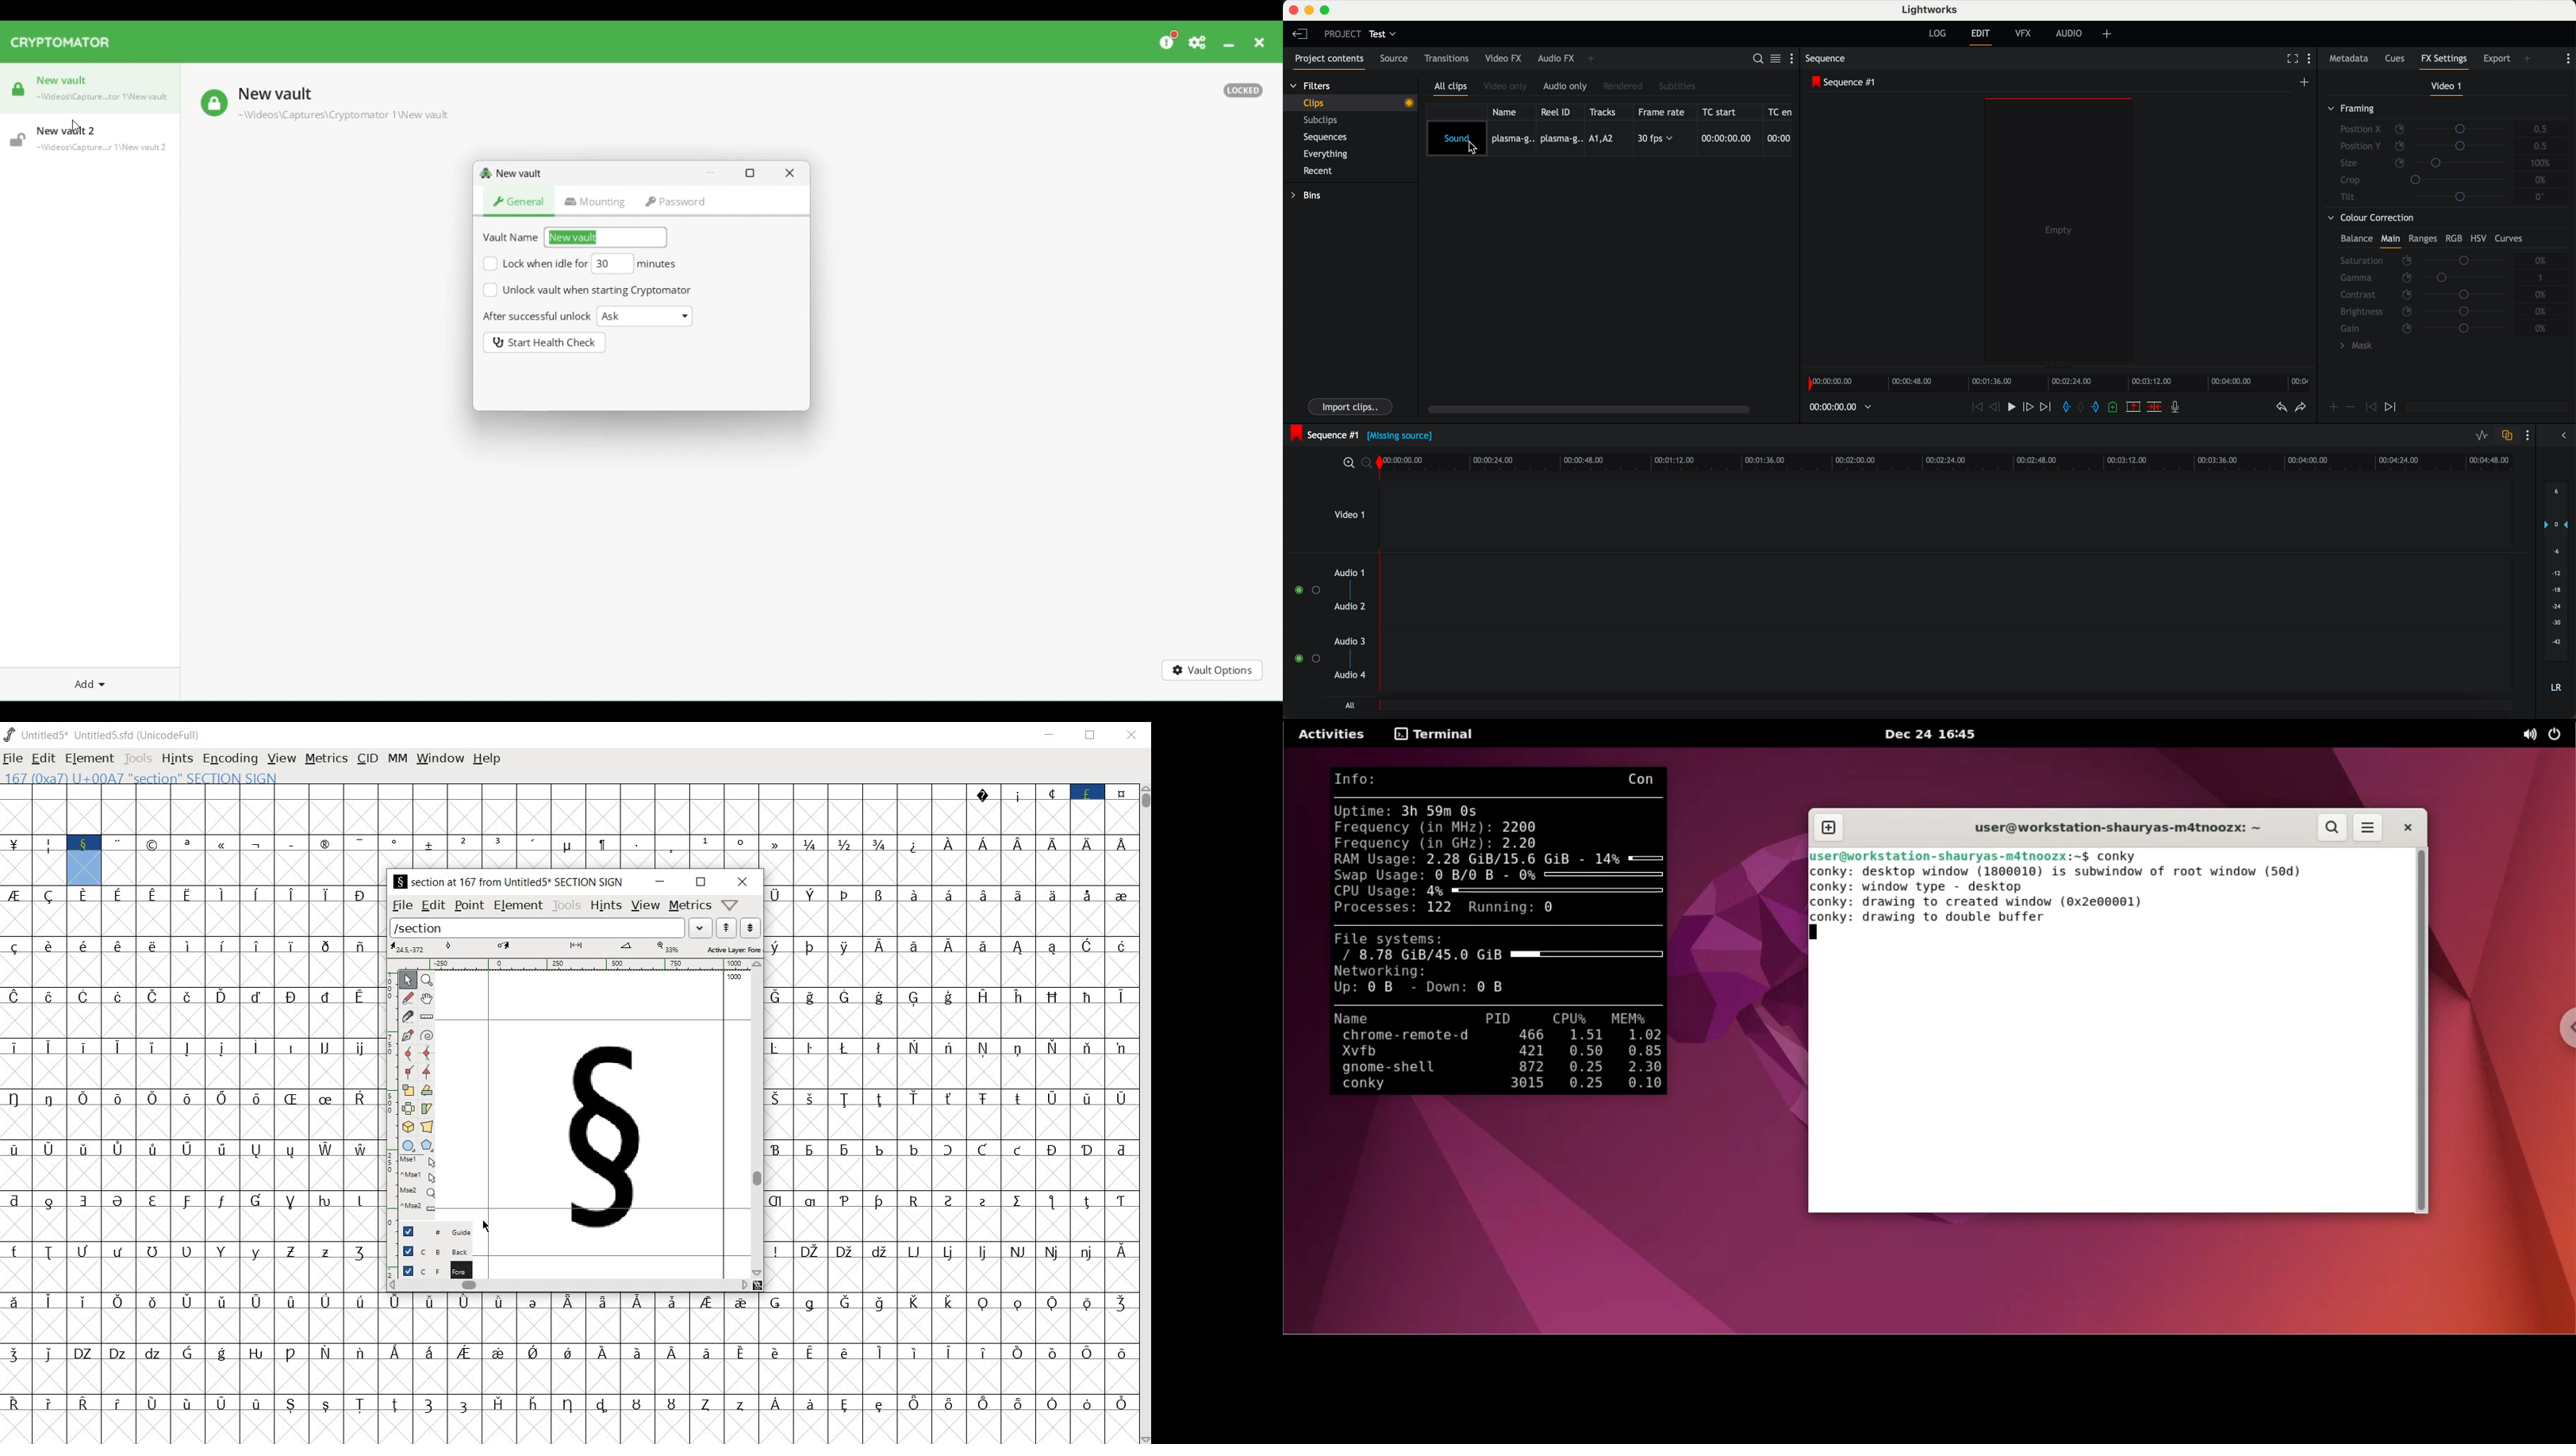 This screenshot has height=1456, width=2576. I want to click on restore, so click(701, 882).